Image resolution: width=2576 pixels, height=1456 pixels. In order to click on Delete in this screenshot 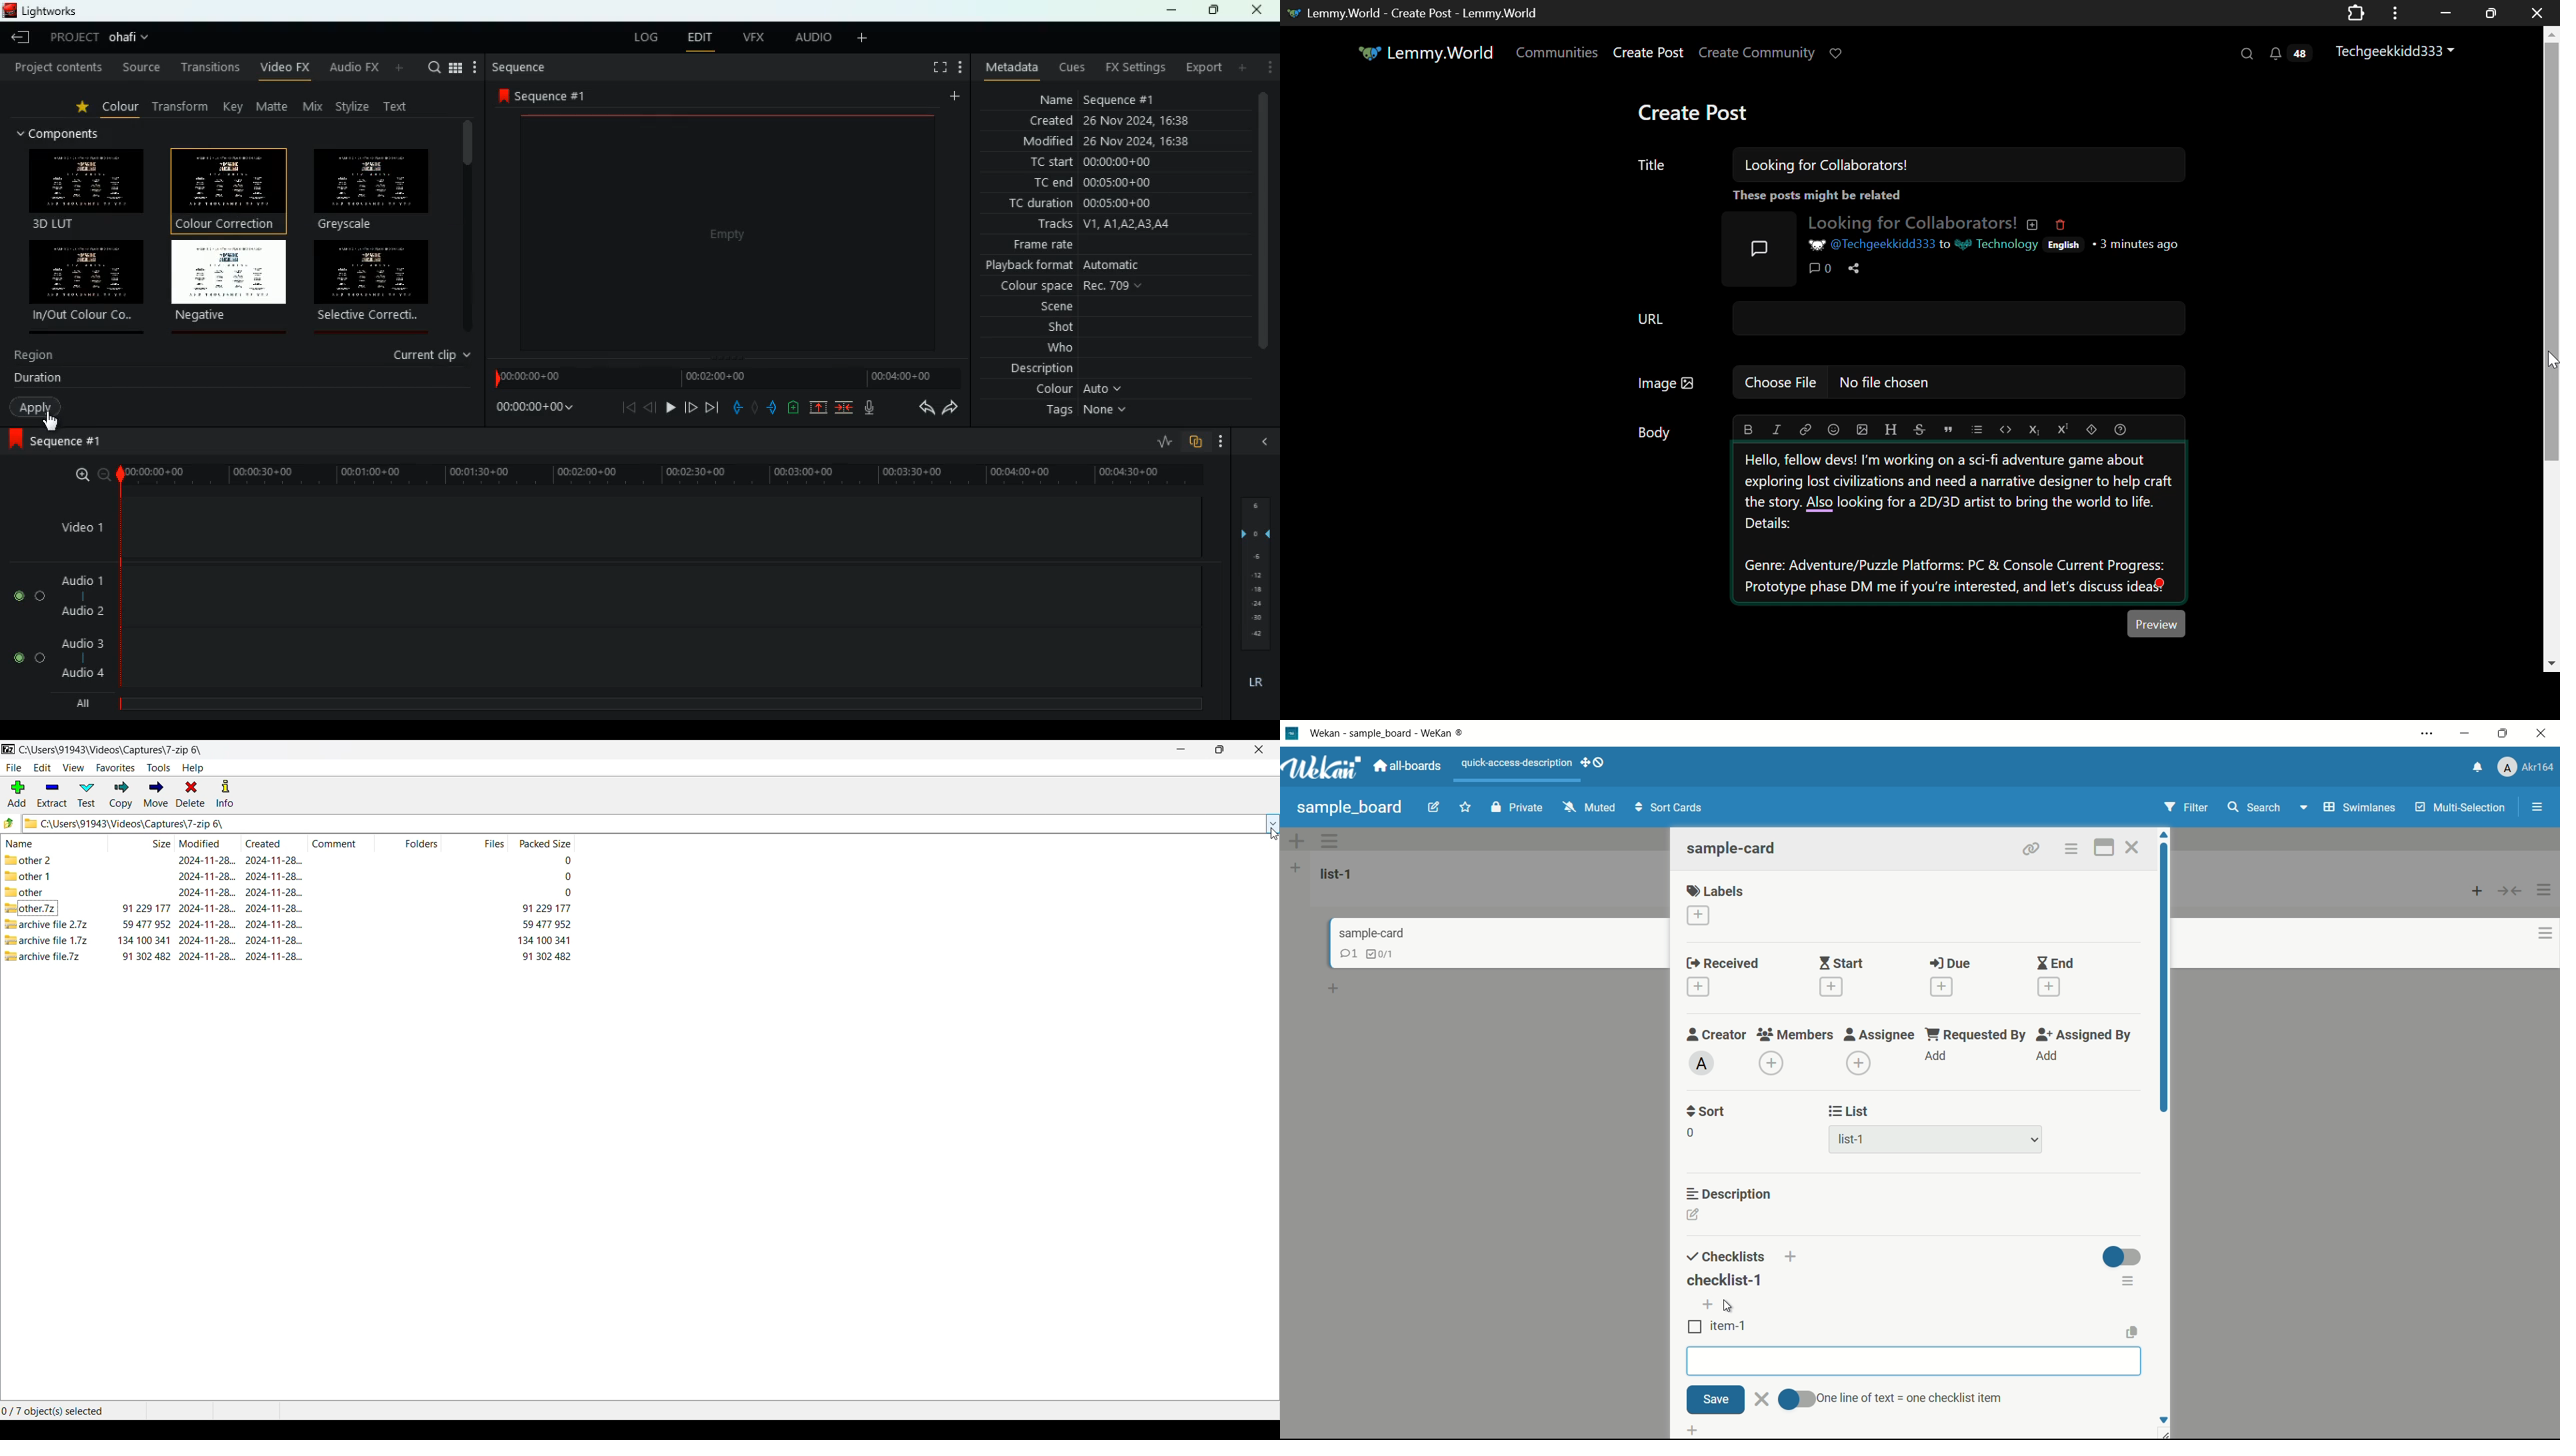, I will do `click(191, 793)`.